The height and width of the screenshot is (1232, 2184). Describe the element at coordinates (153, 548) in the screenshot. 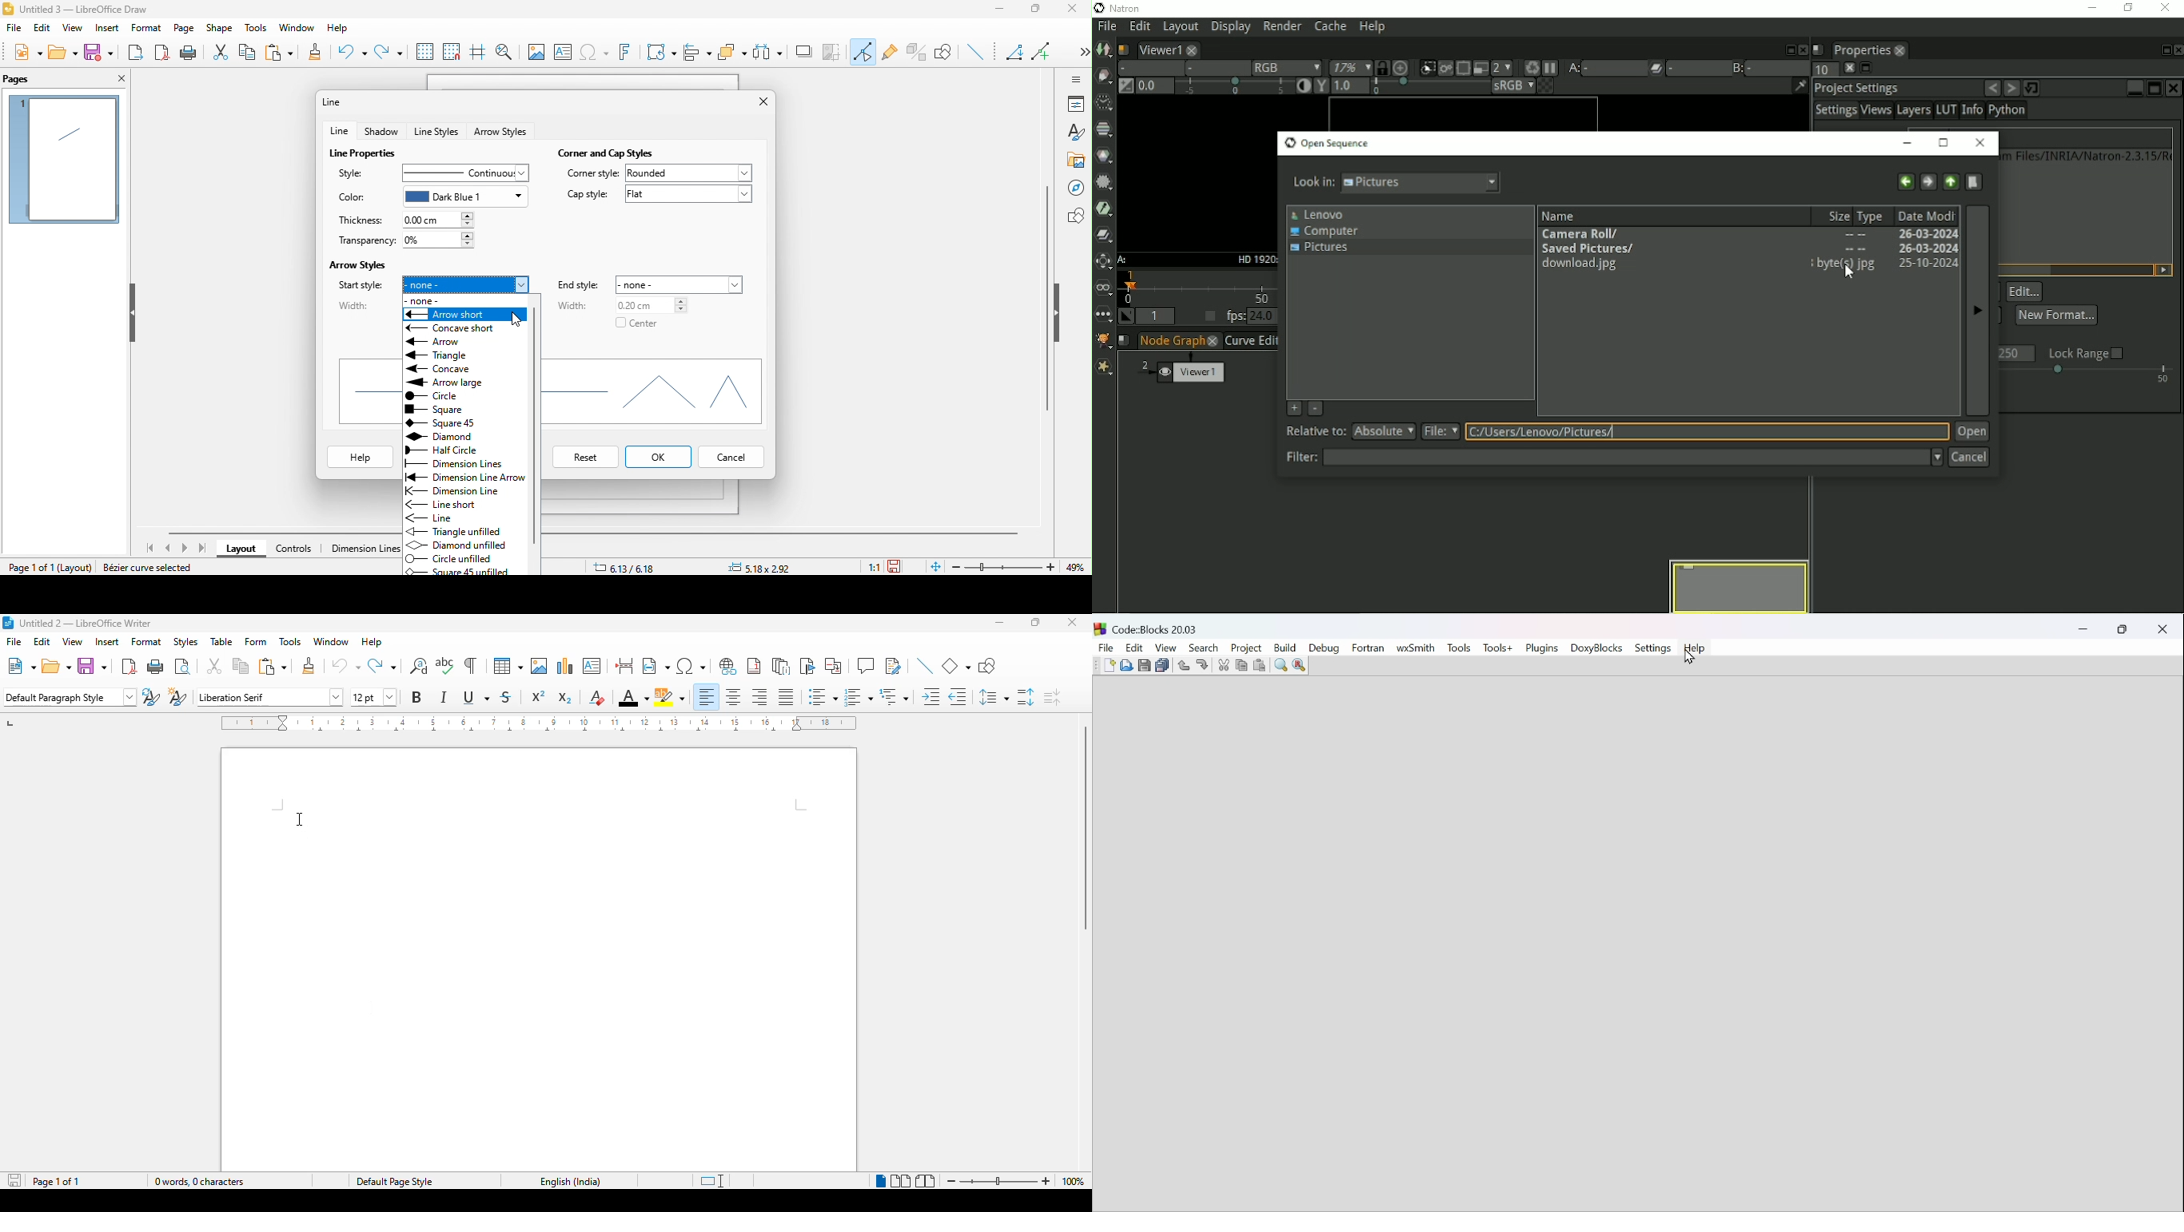

I see `first page` at that location.